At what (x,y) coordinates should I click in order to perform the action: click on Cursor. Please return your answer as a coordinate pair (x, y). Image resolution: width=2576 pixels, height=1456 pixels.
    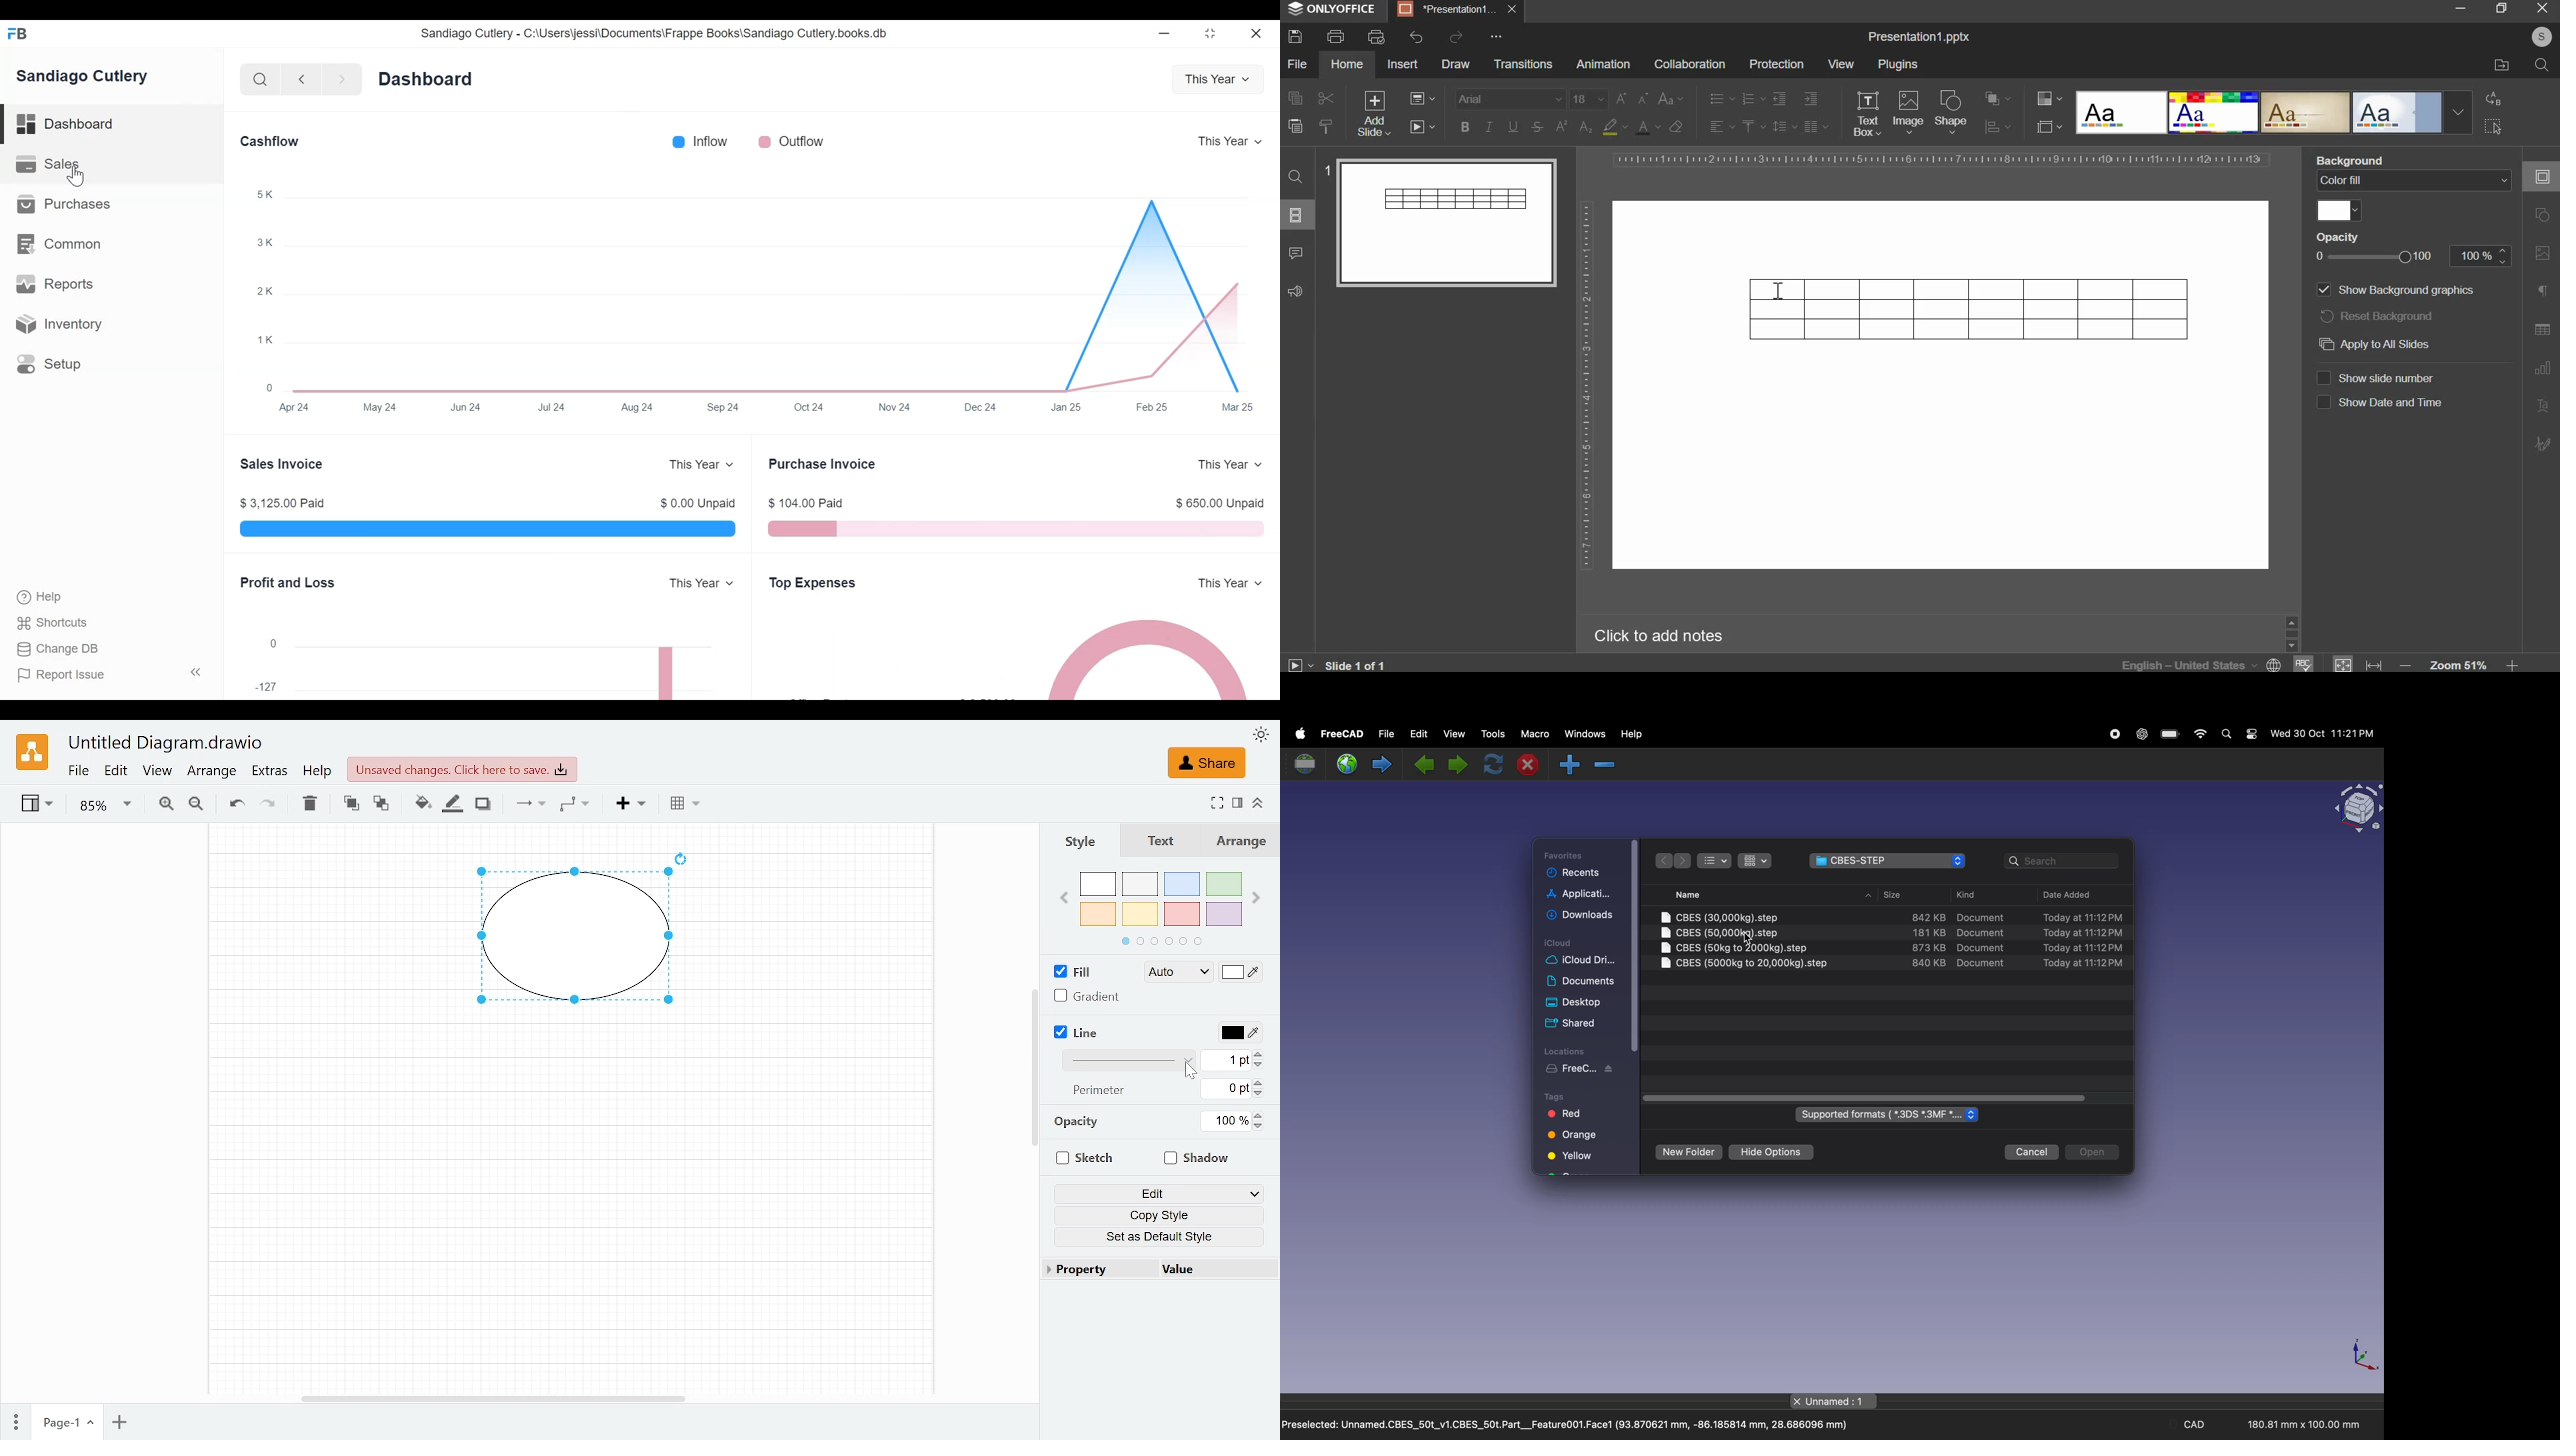
    Looking at the image, I should click on (75, 175).